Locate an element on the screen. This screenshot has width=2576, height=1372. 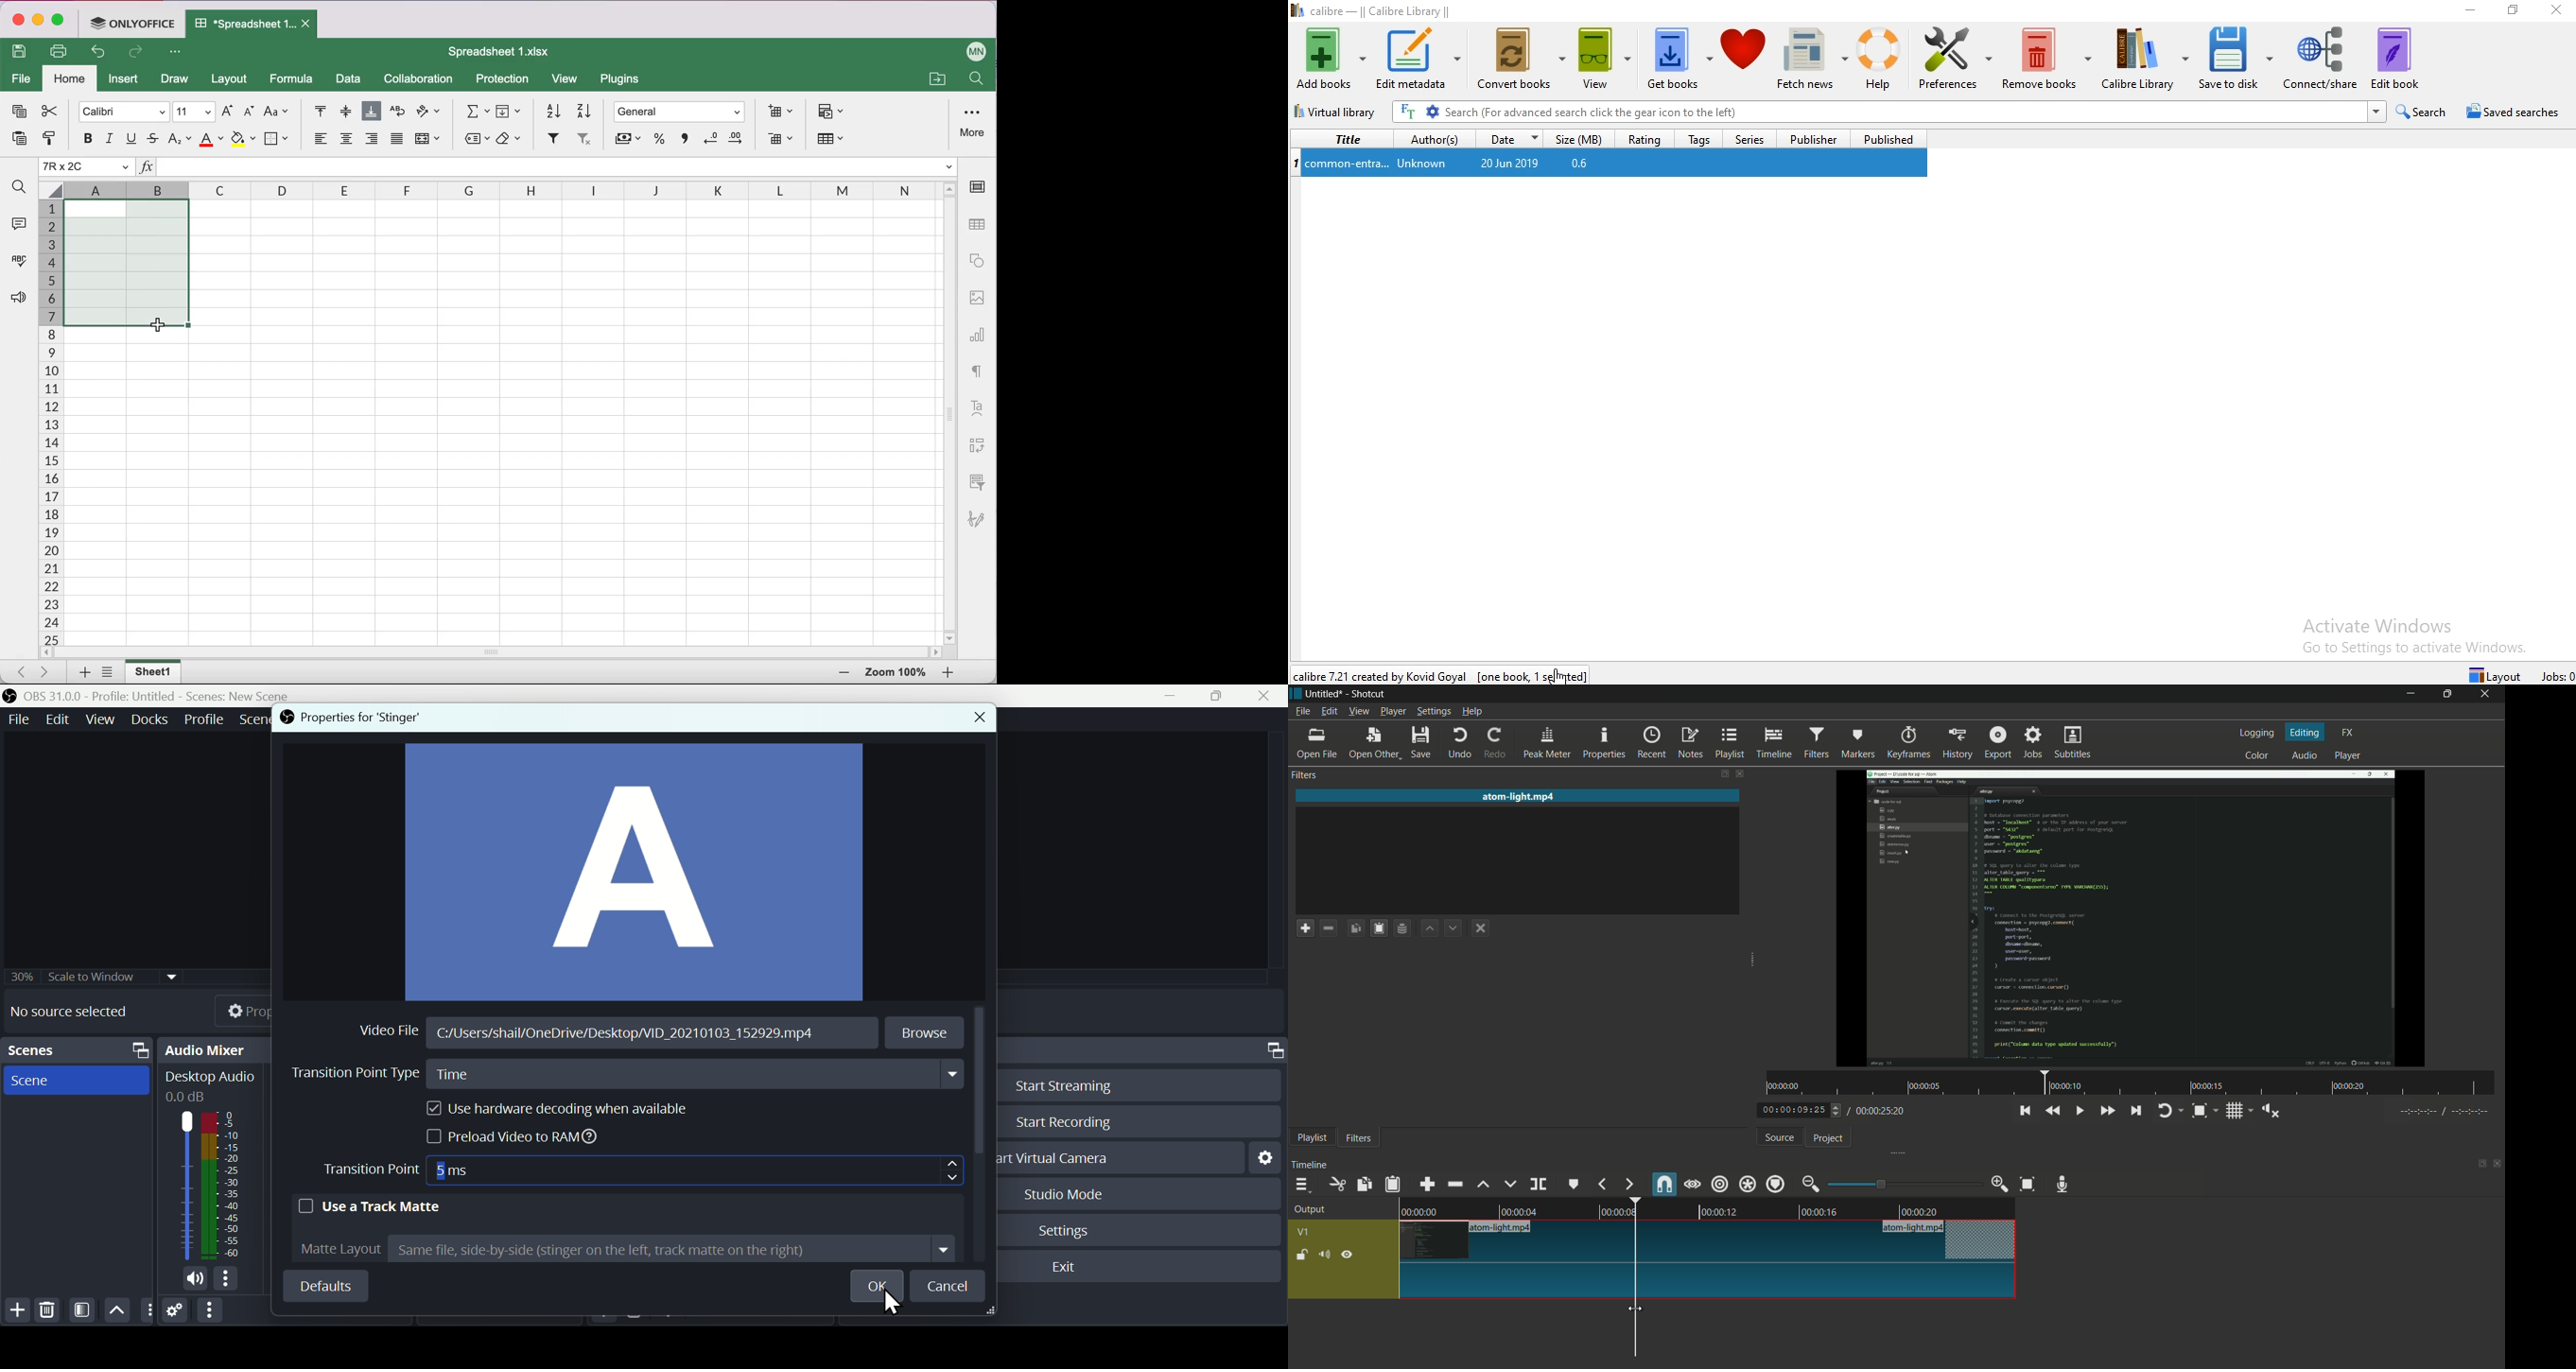
file menu is located at coordinates (1303, 712).